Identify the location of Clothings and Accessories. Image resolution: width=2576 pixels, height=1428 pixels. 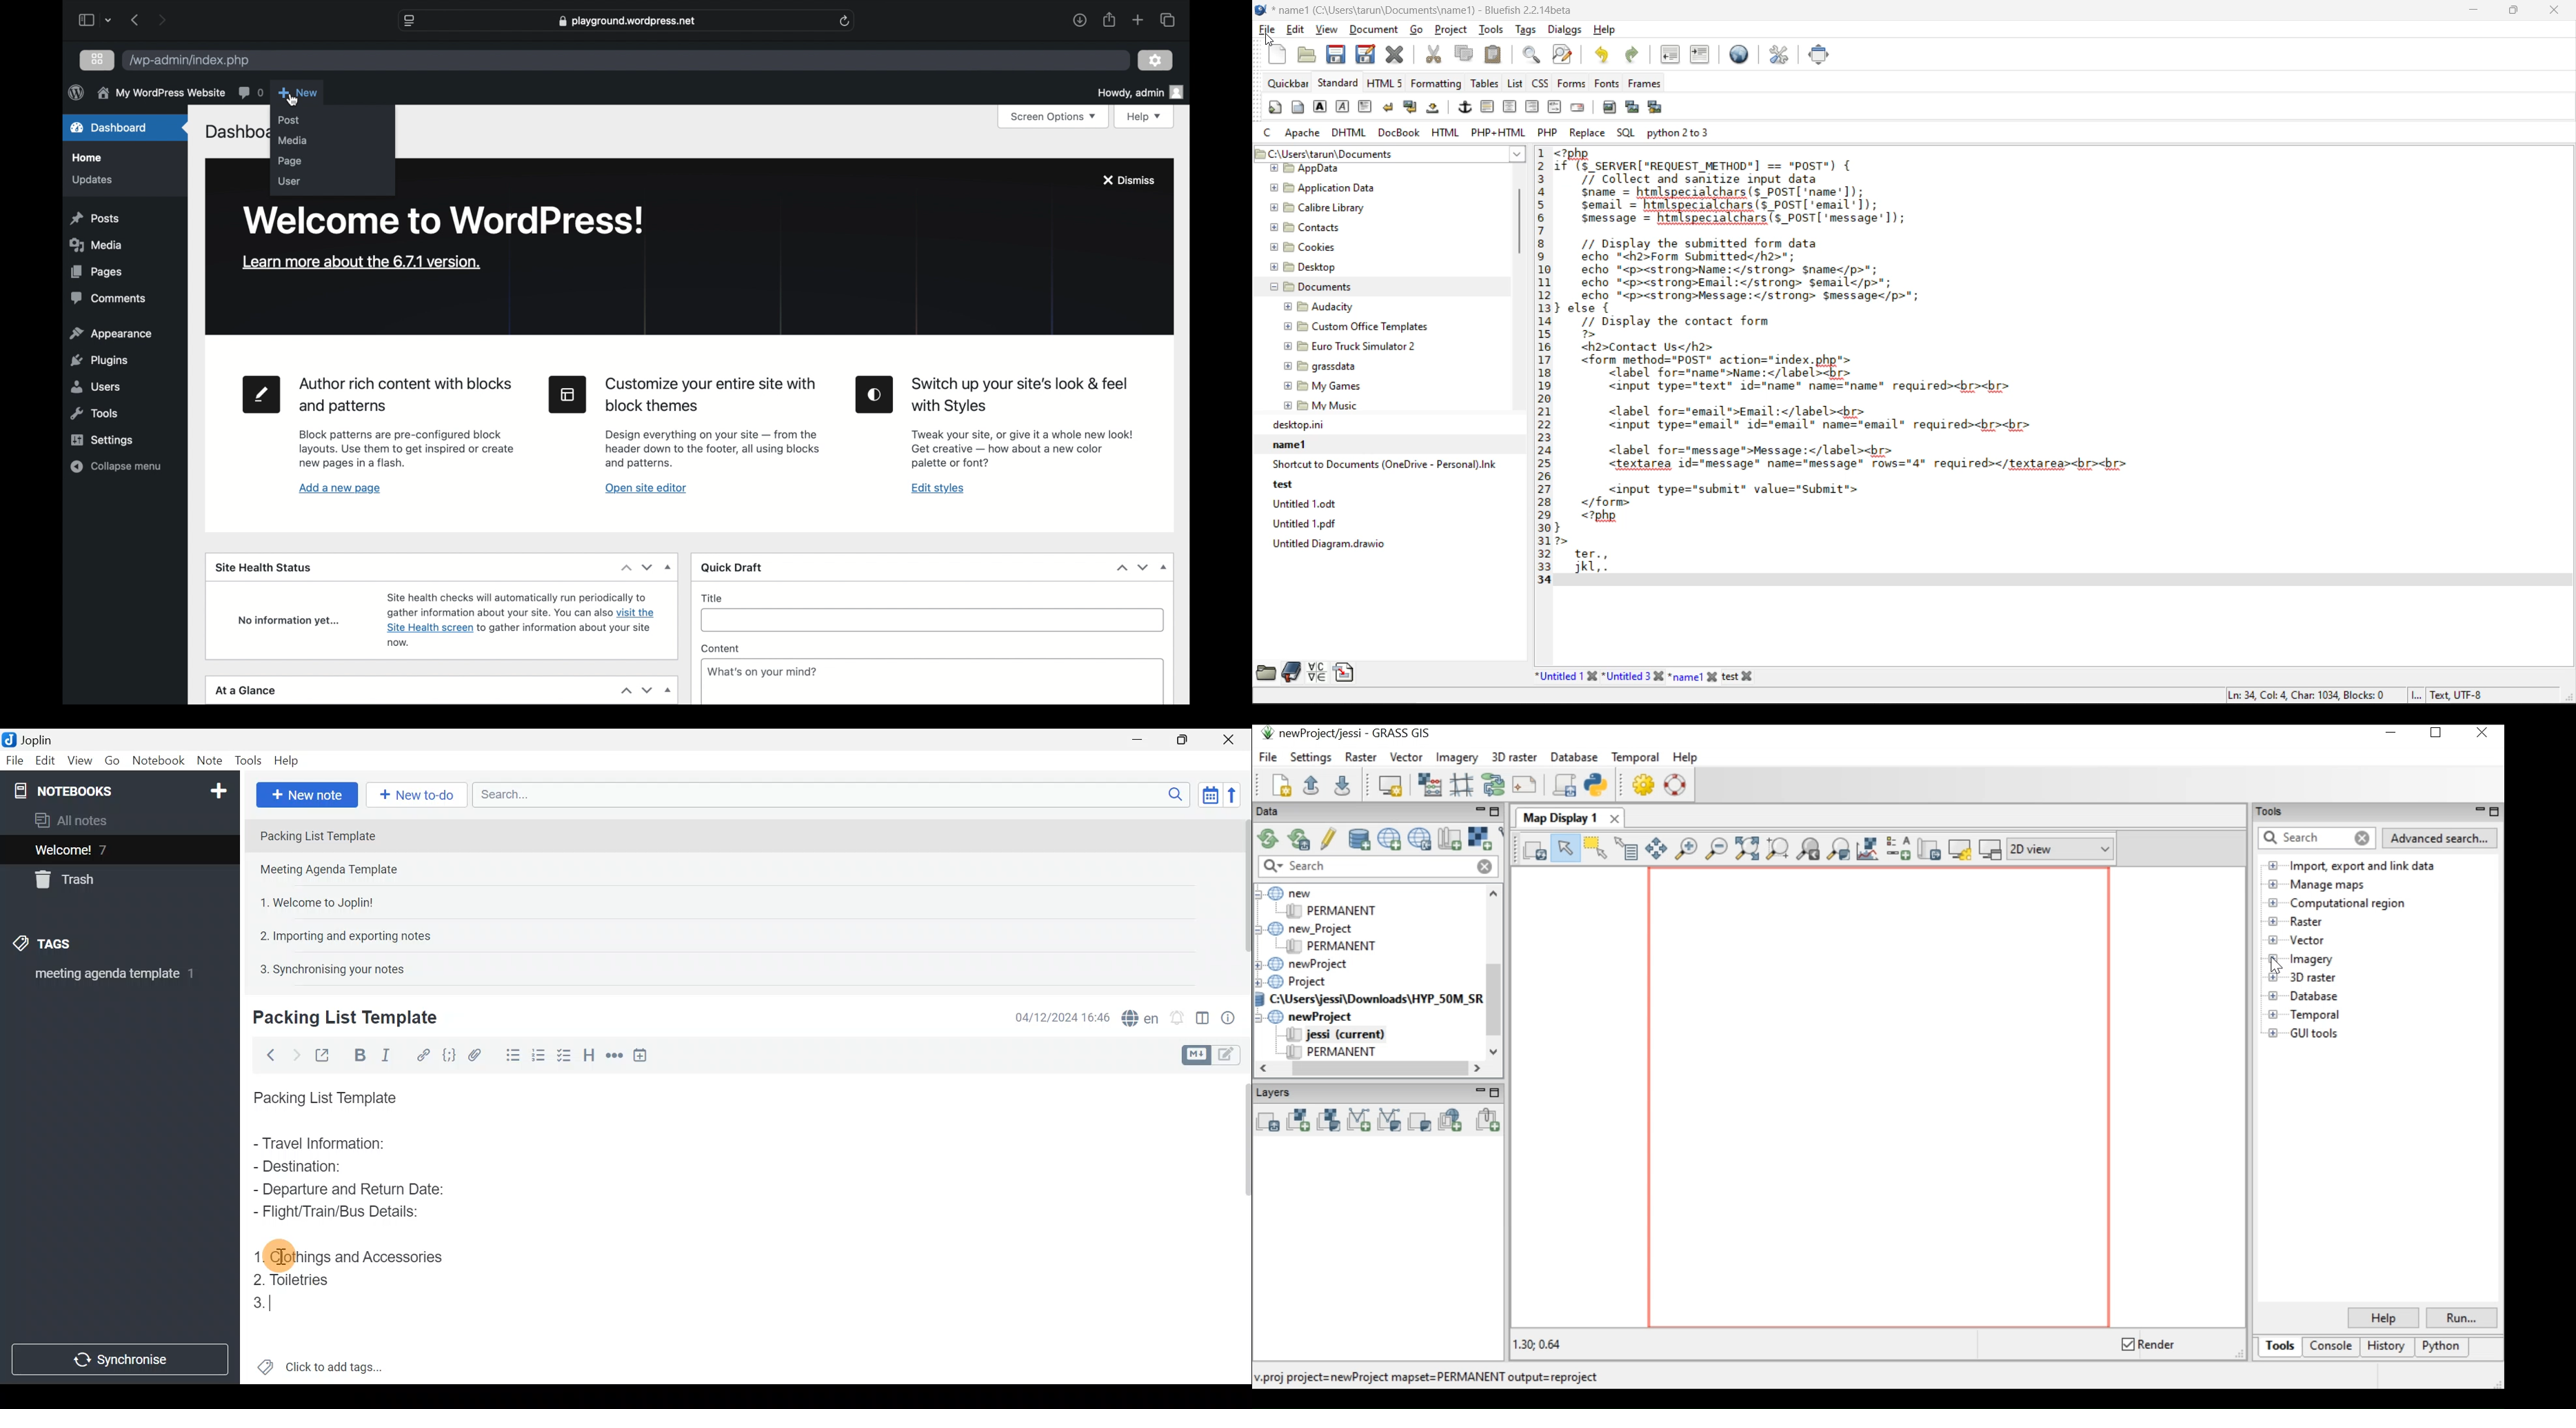
(354, 1254).